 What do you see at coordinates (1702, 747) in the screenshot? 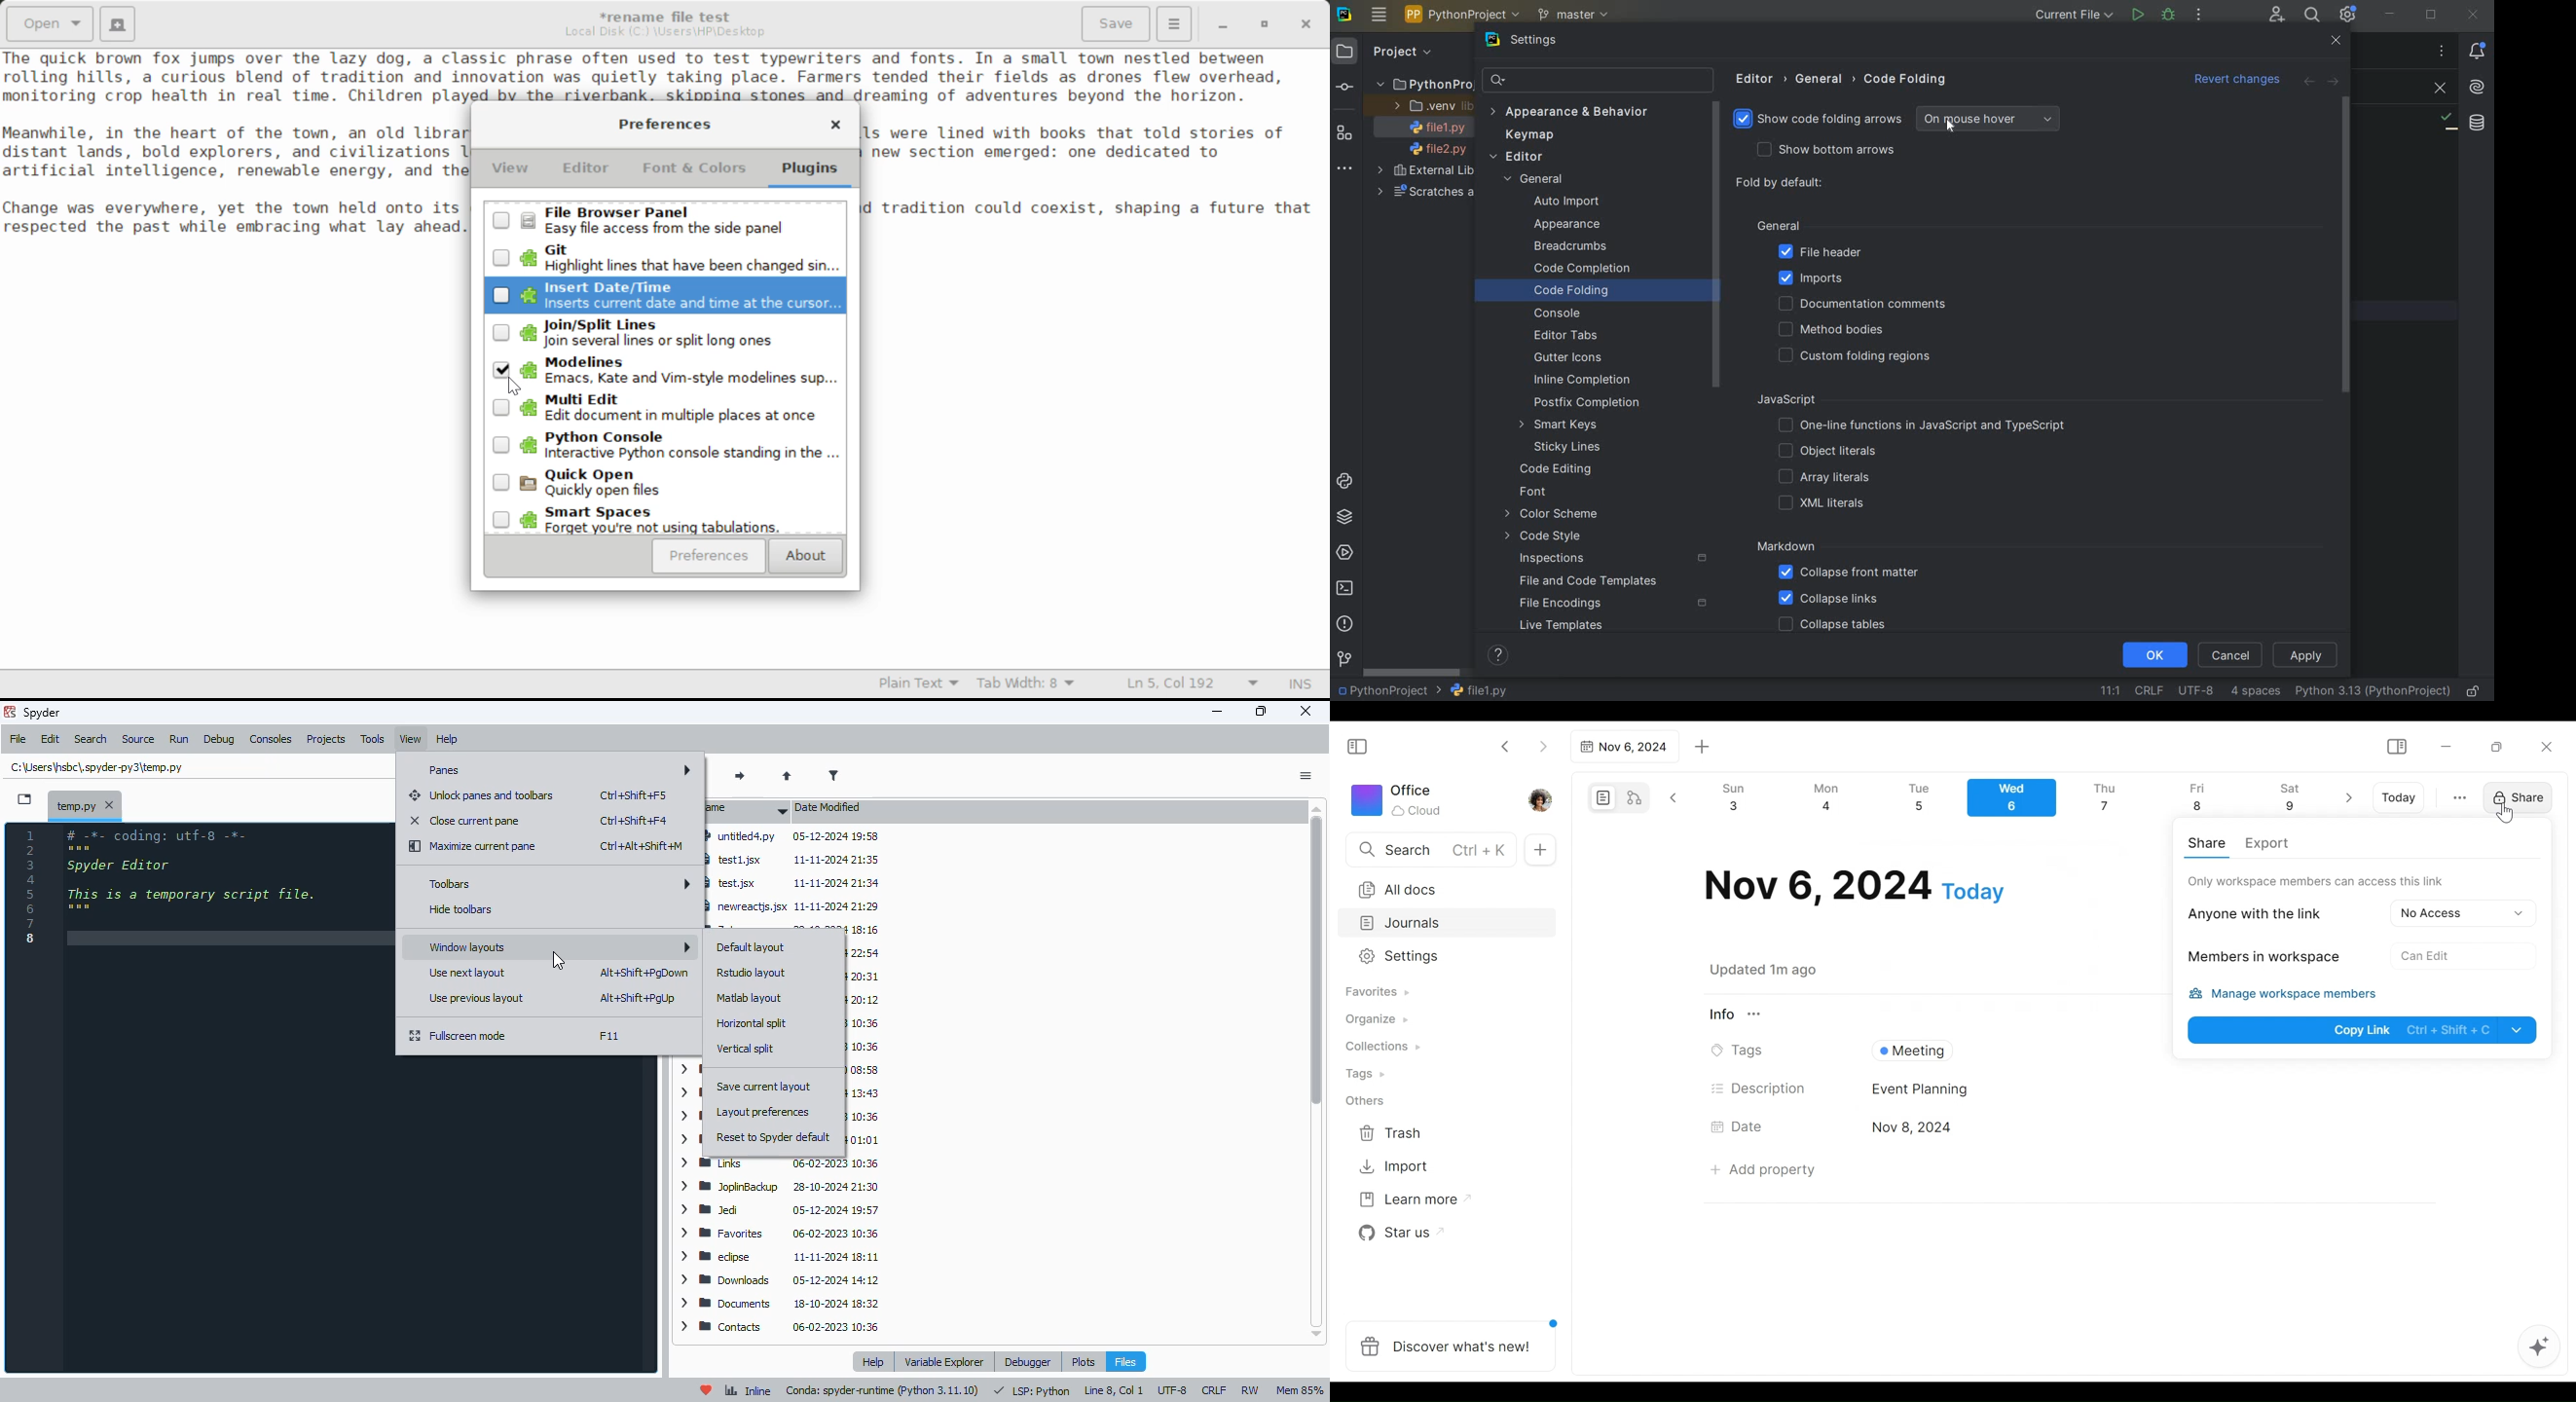
I see `Add new tab` at bounding box center [1702, 747].